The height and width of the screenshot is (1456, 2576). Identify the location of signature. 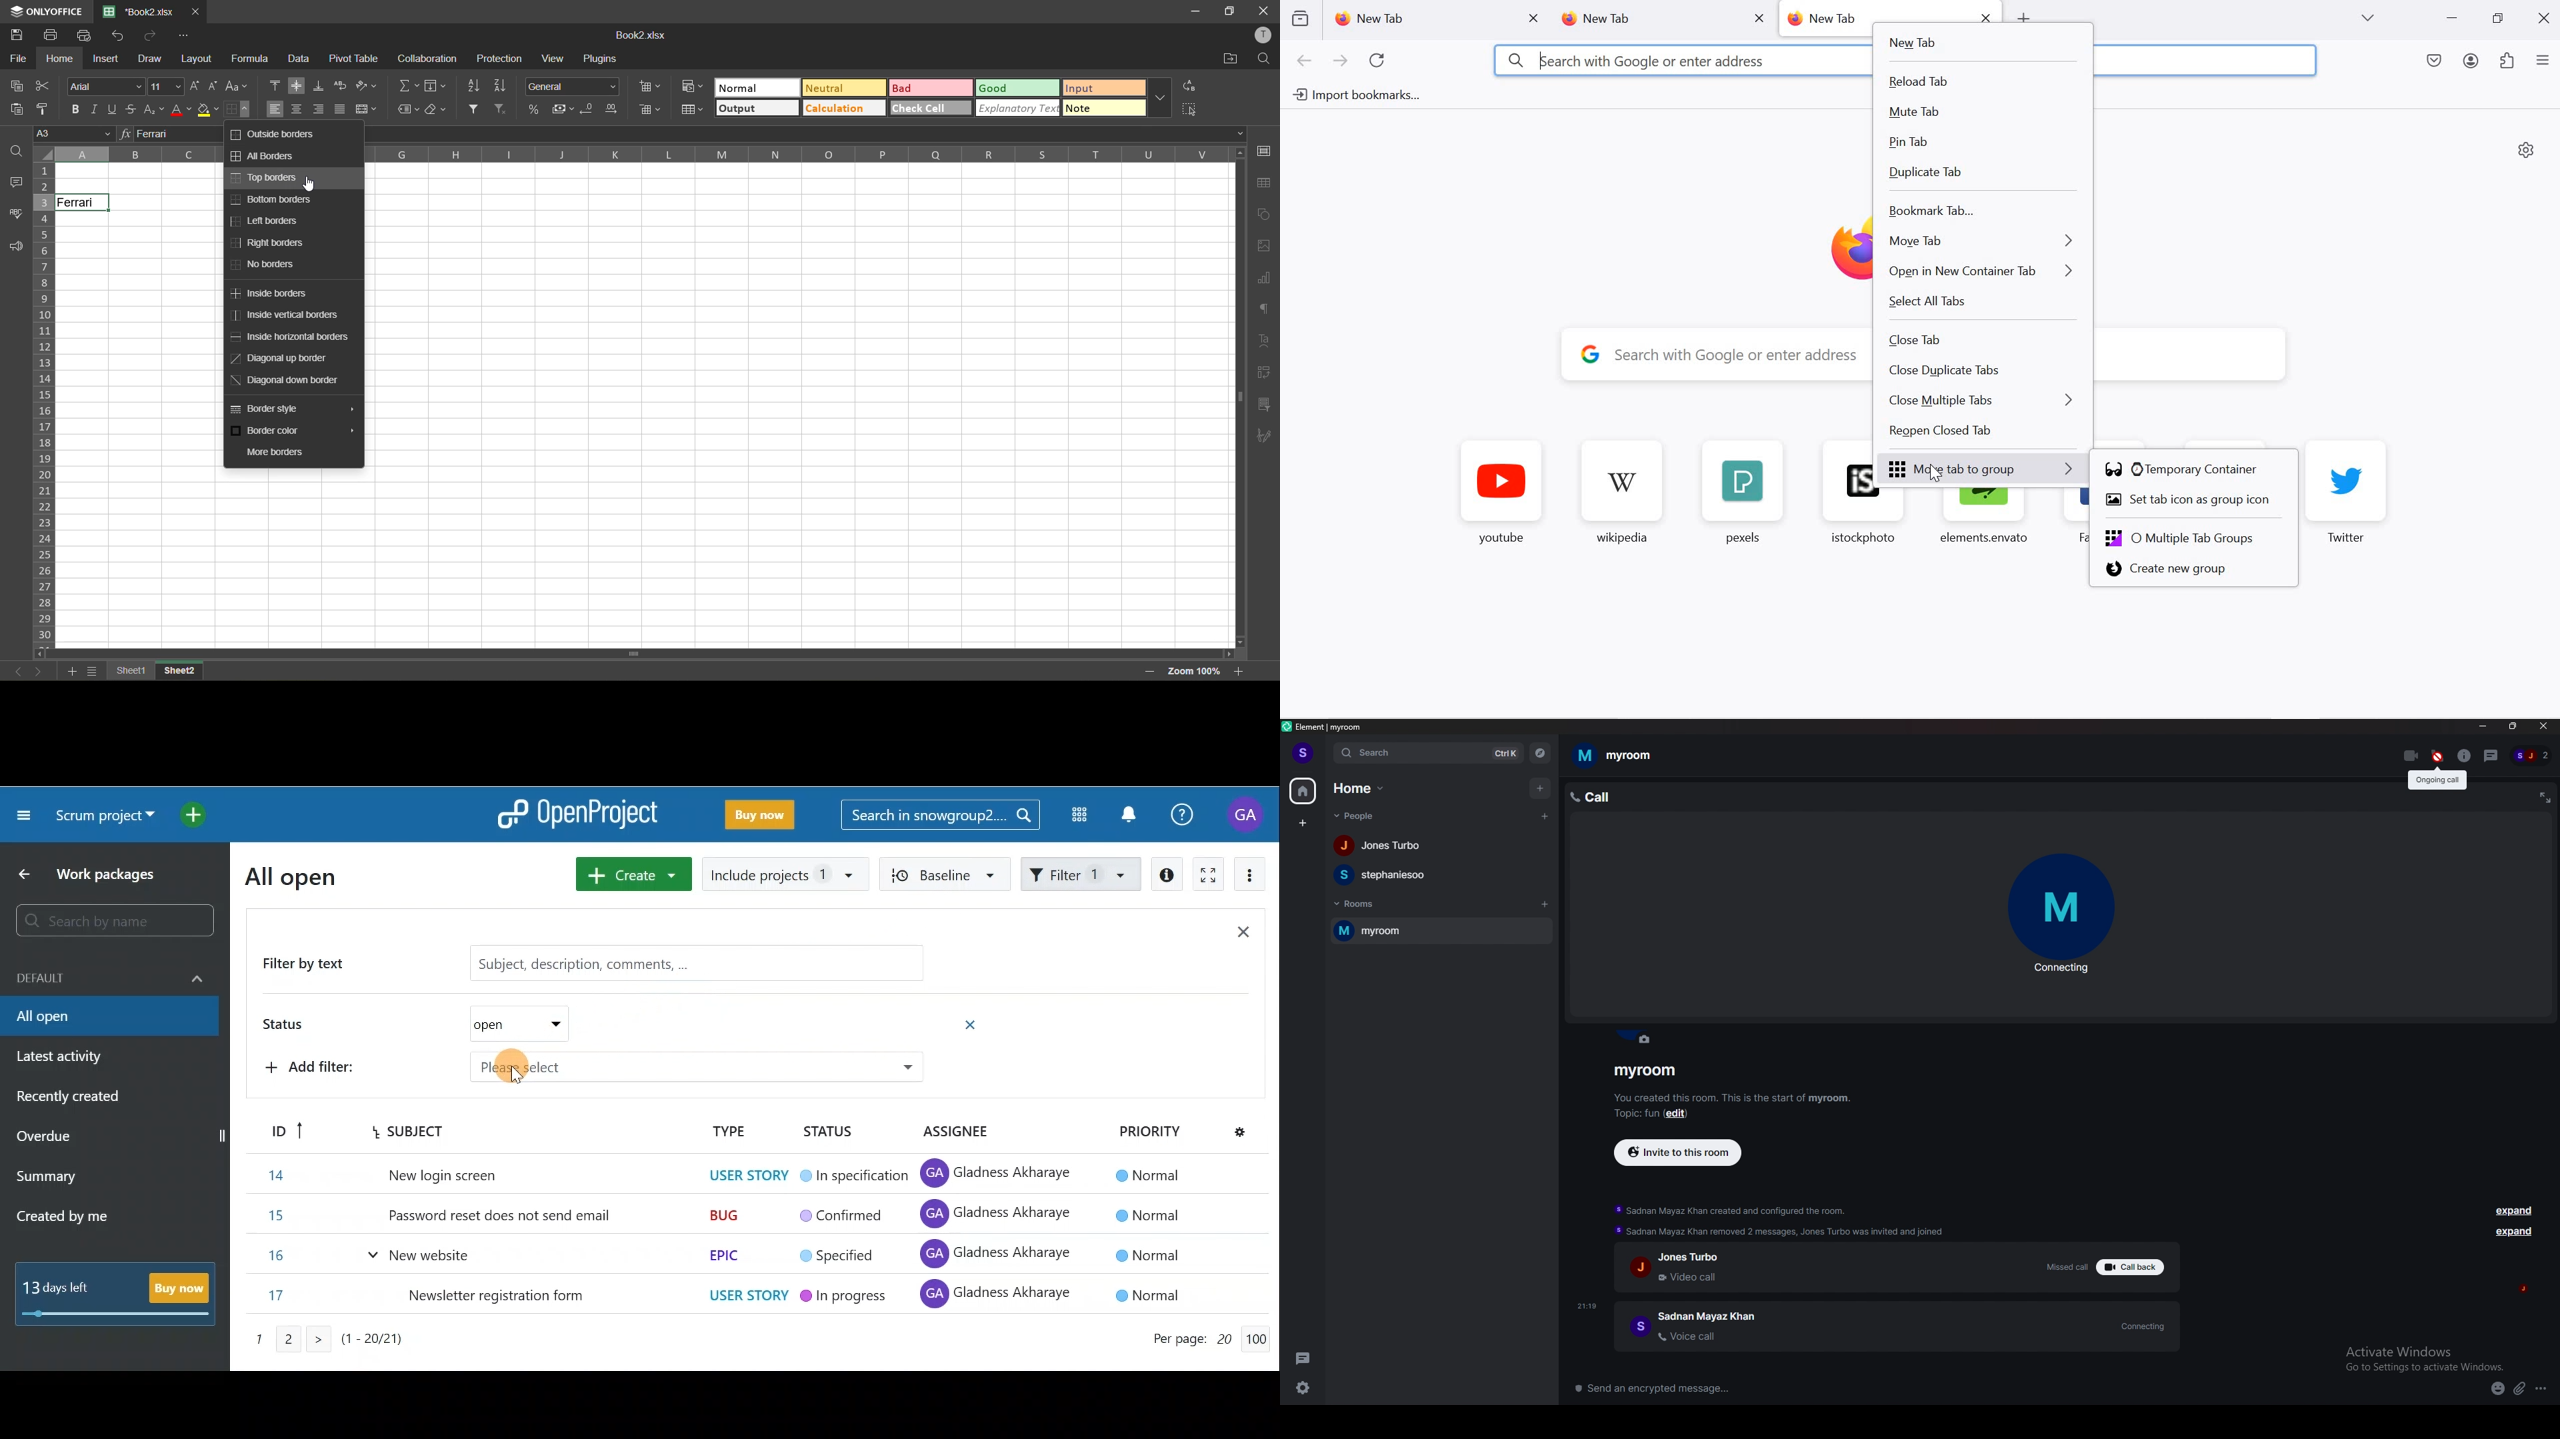
(1265, 433).